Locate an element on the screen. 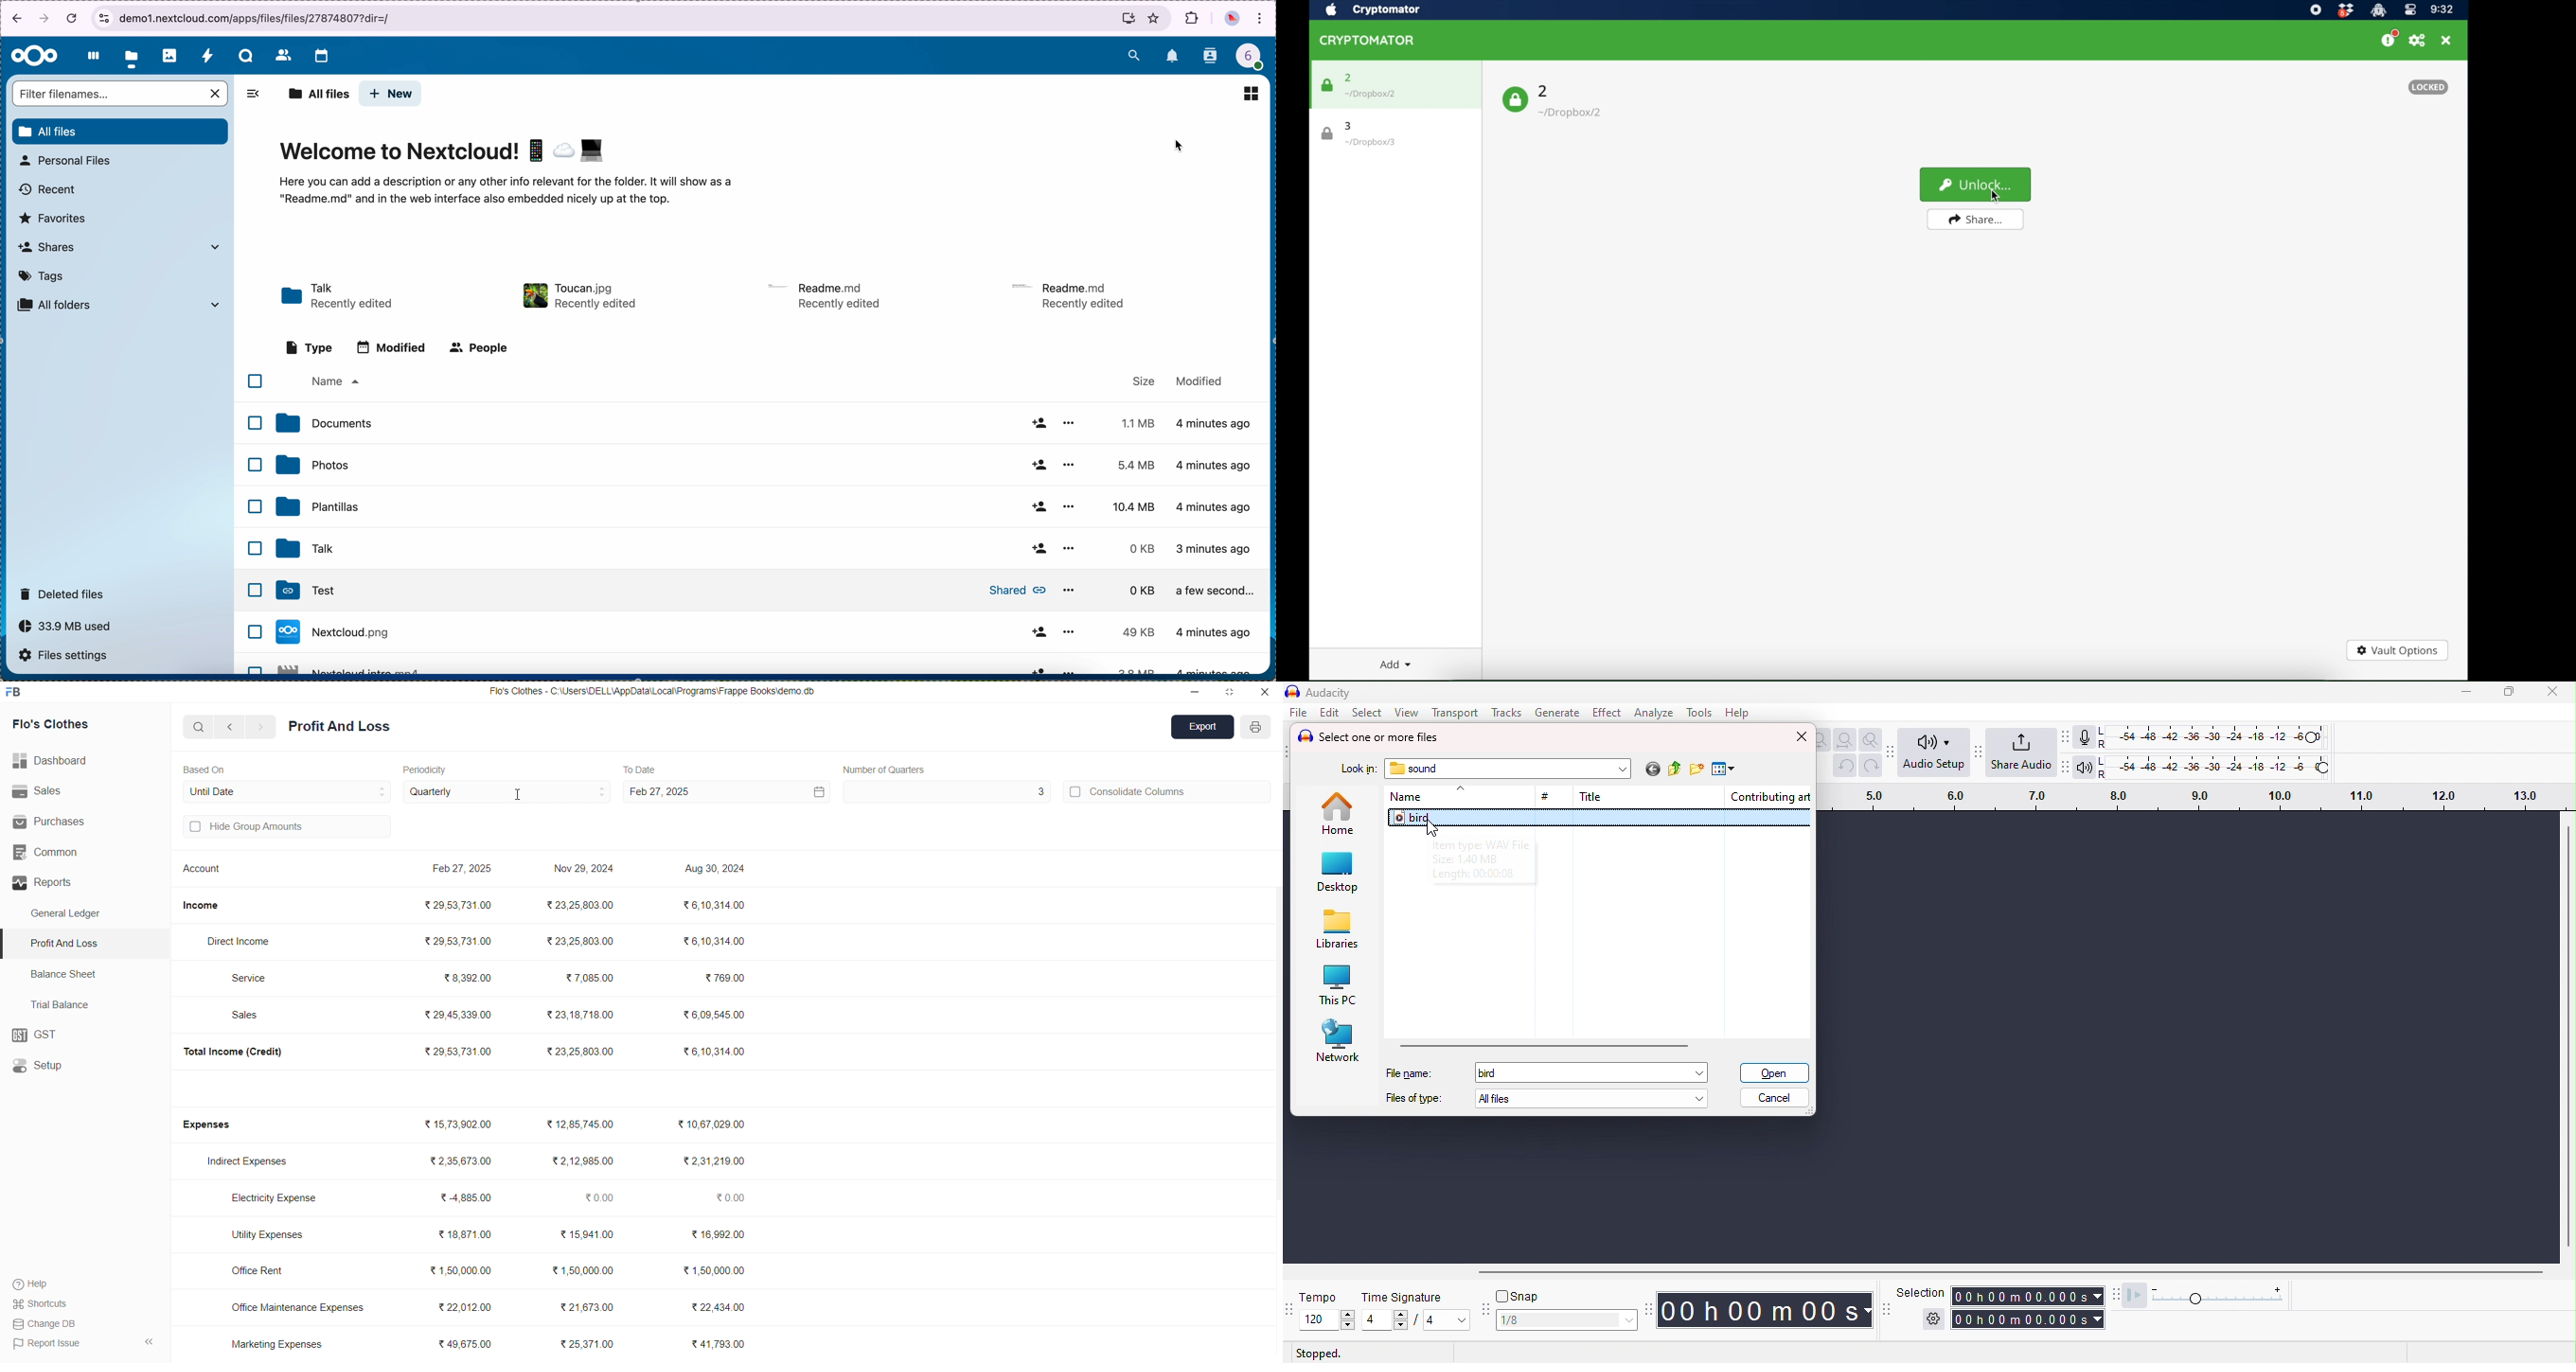  Shortcuts is located at coordinates (44, 1303).